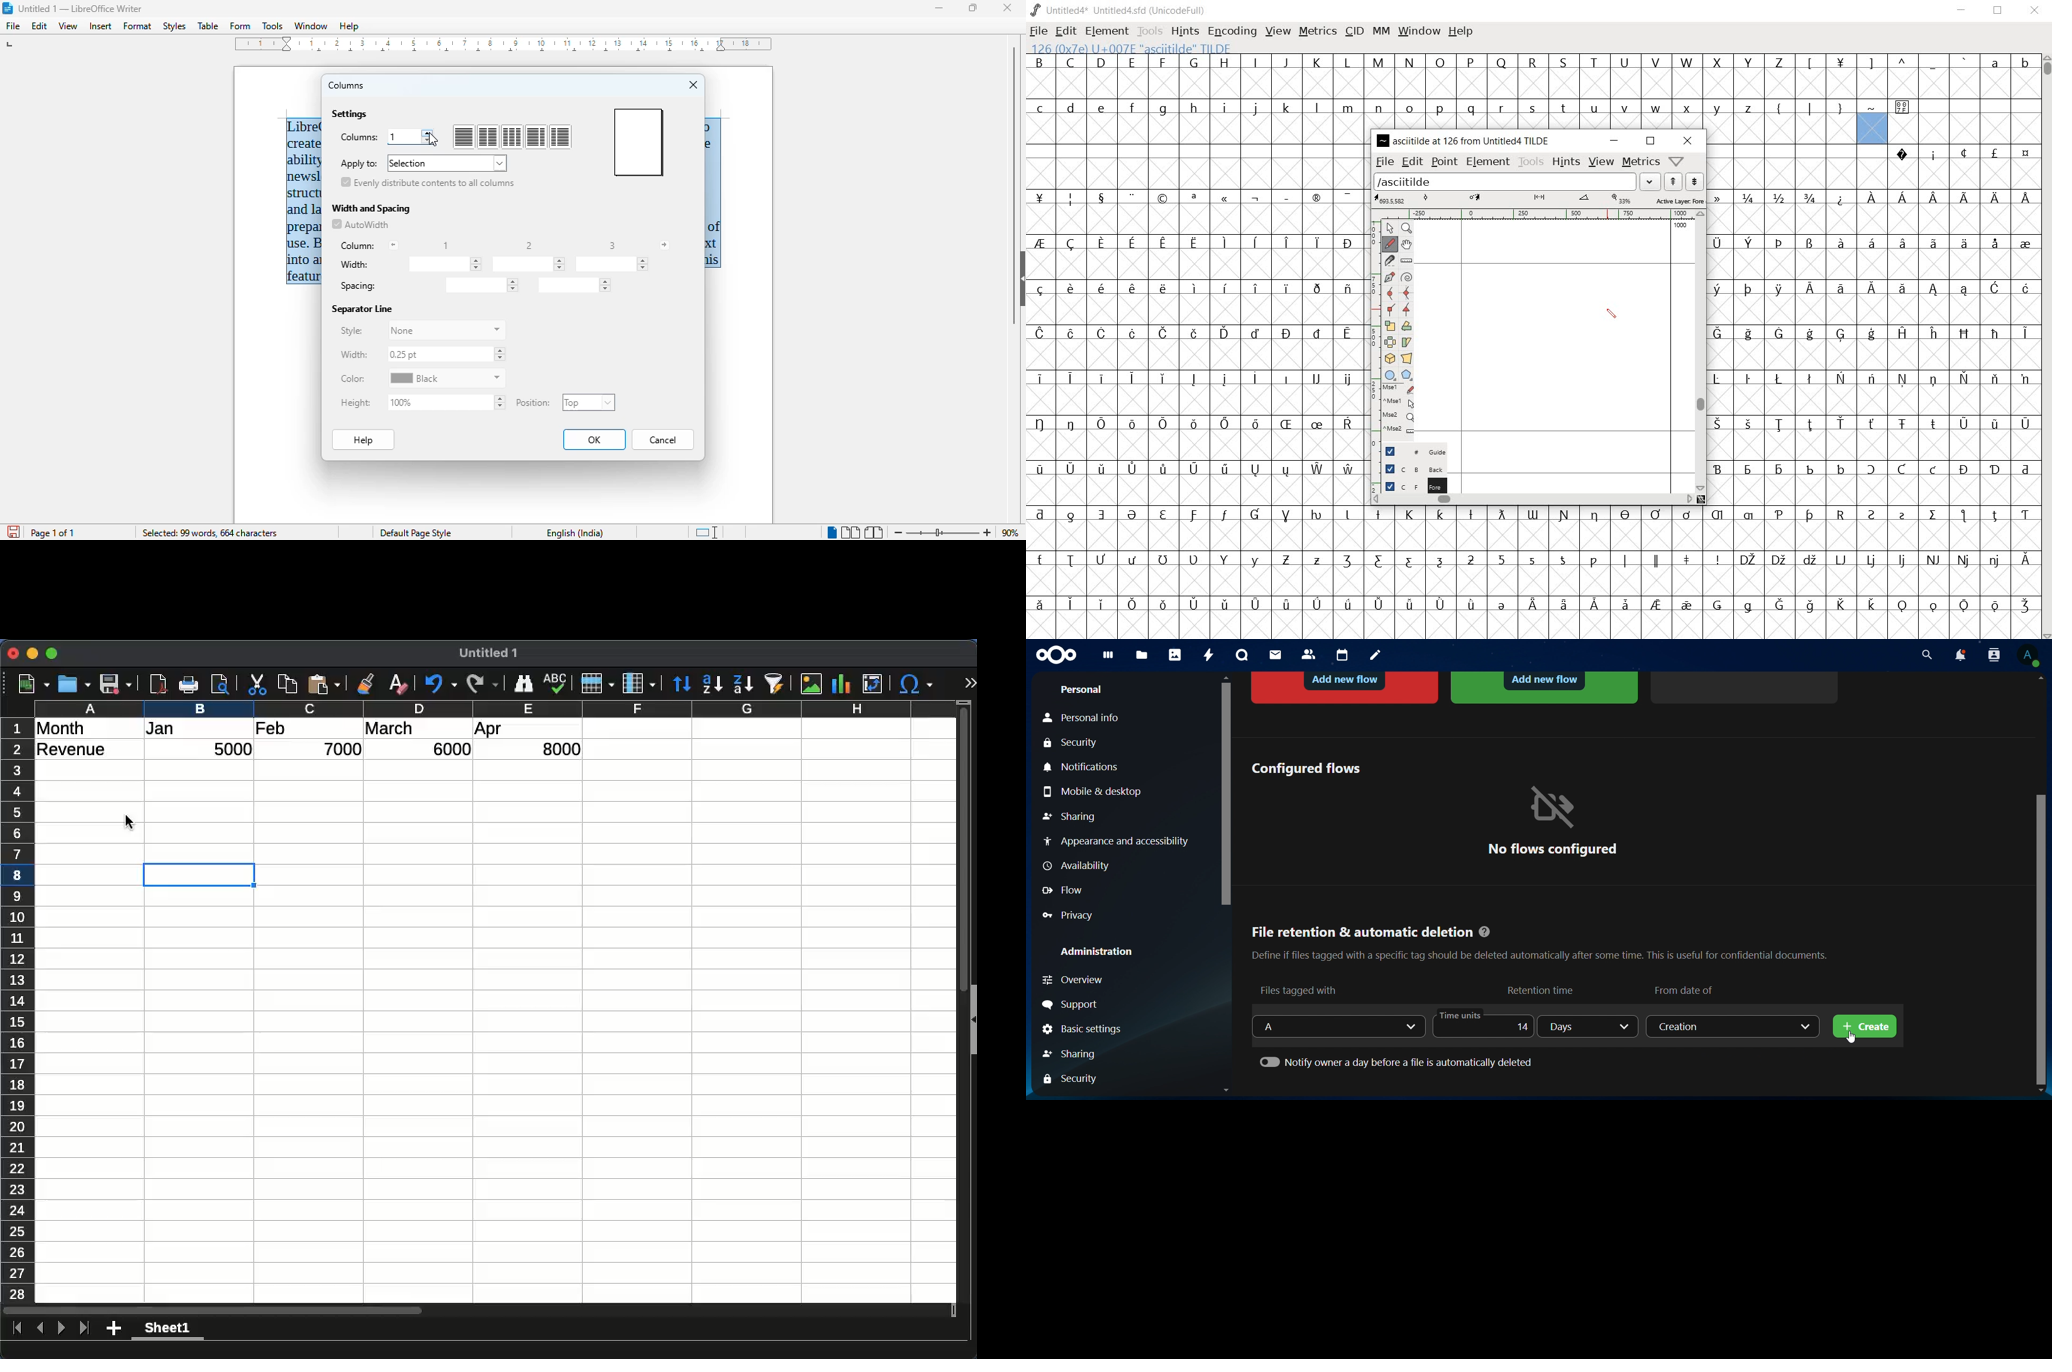  Describe the element at coordinates (137, 26) in the screenshot. I see `format` at that location.